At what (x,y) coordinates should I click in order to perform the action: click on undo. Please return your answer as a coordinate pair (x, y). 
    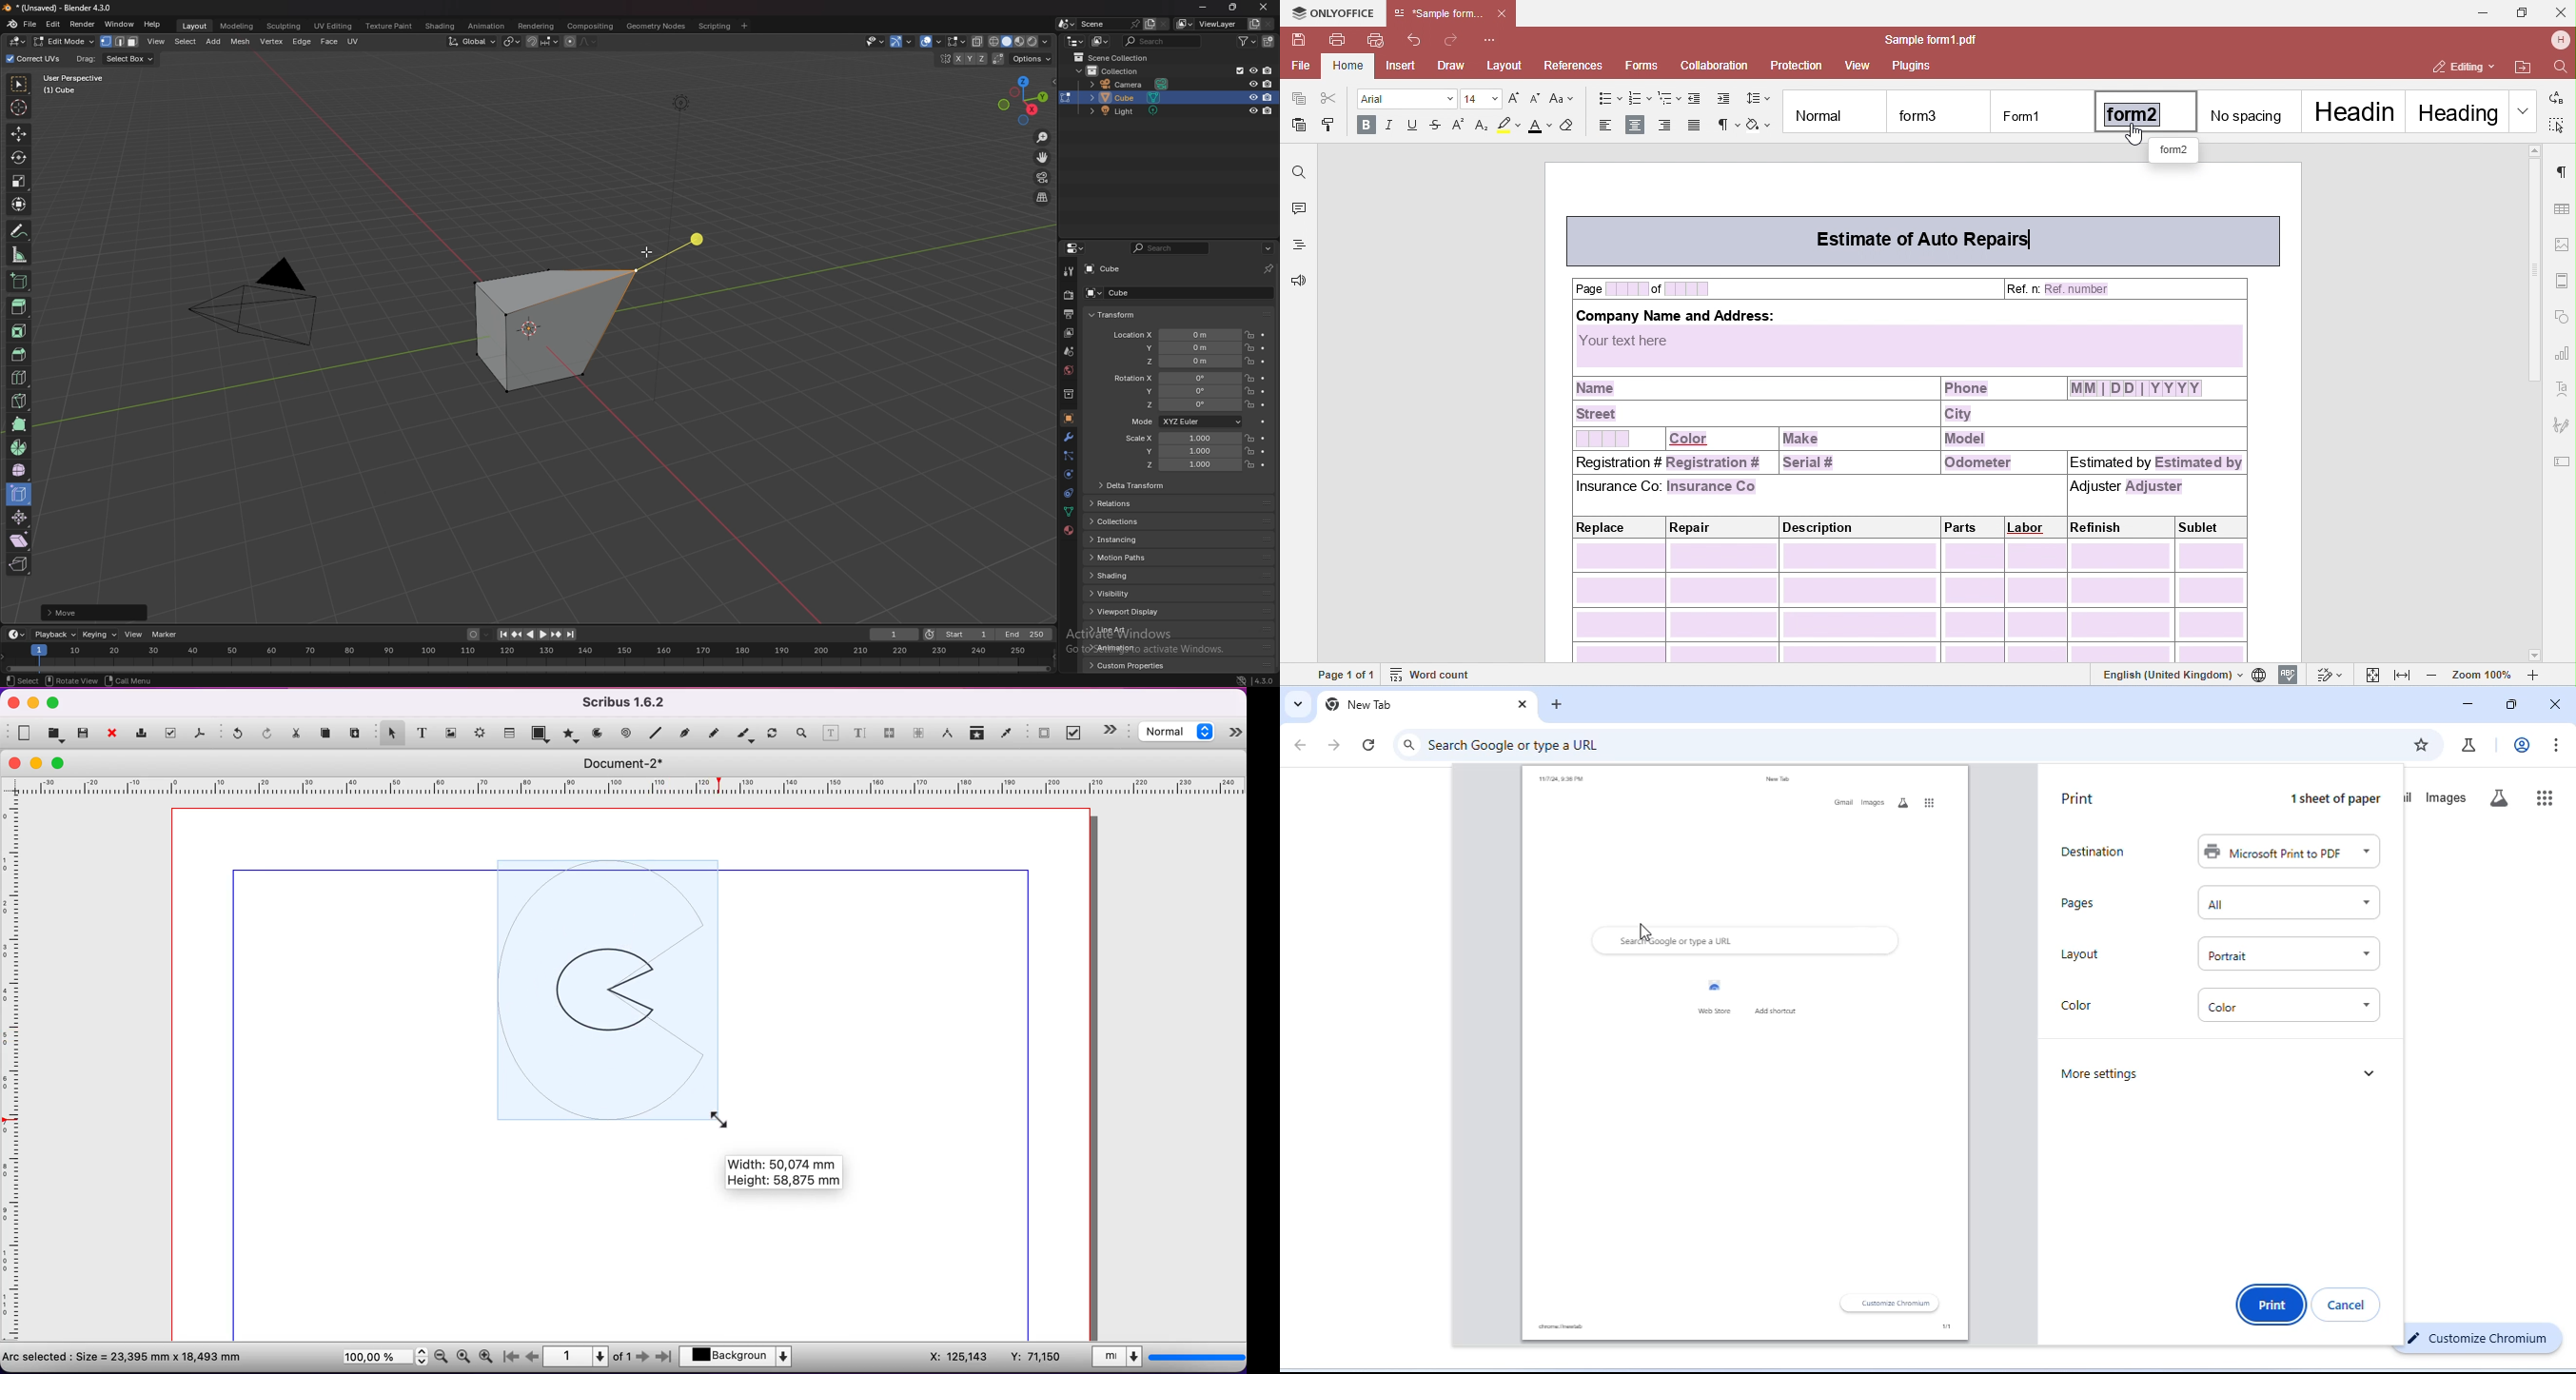
    Looking at the image, I should click on (234, 736).